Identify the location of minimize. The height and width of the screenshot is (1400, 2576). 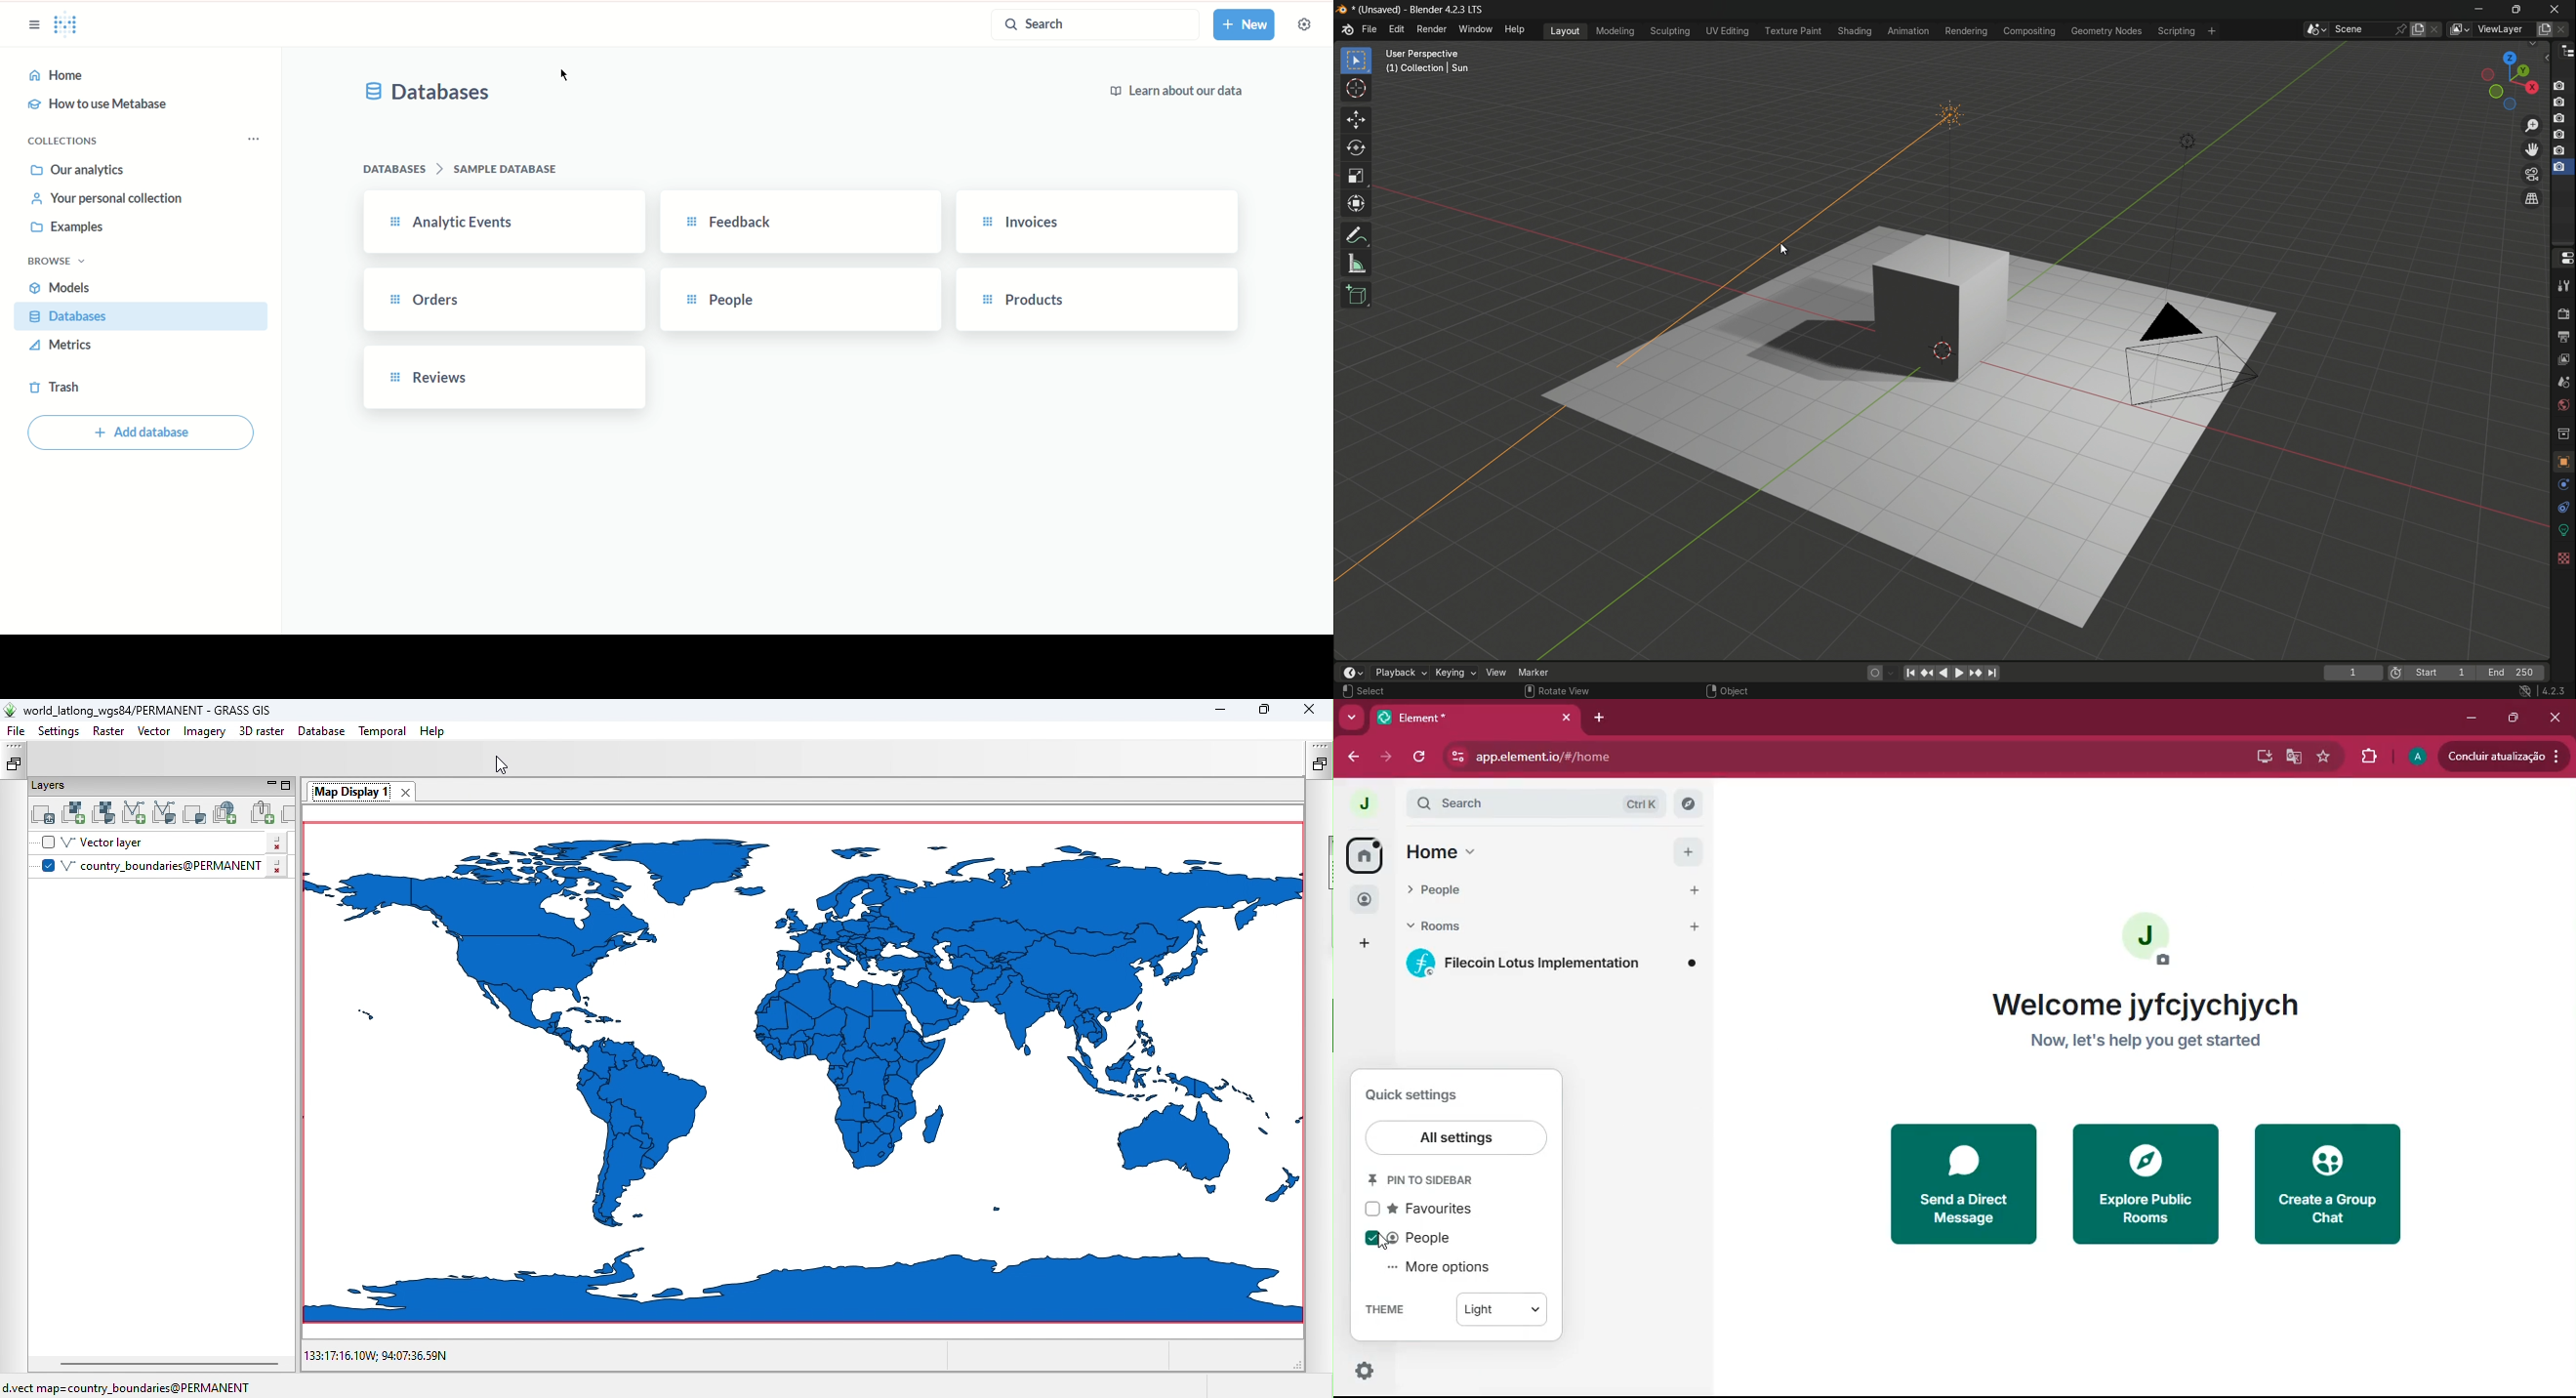
(2479, 8).